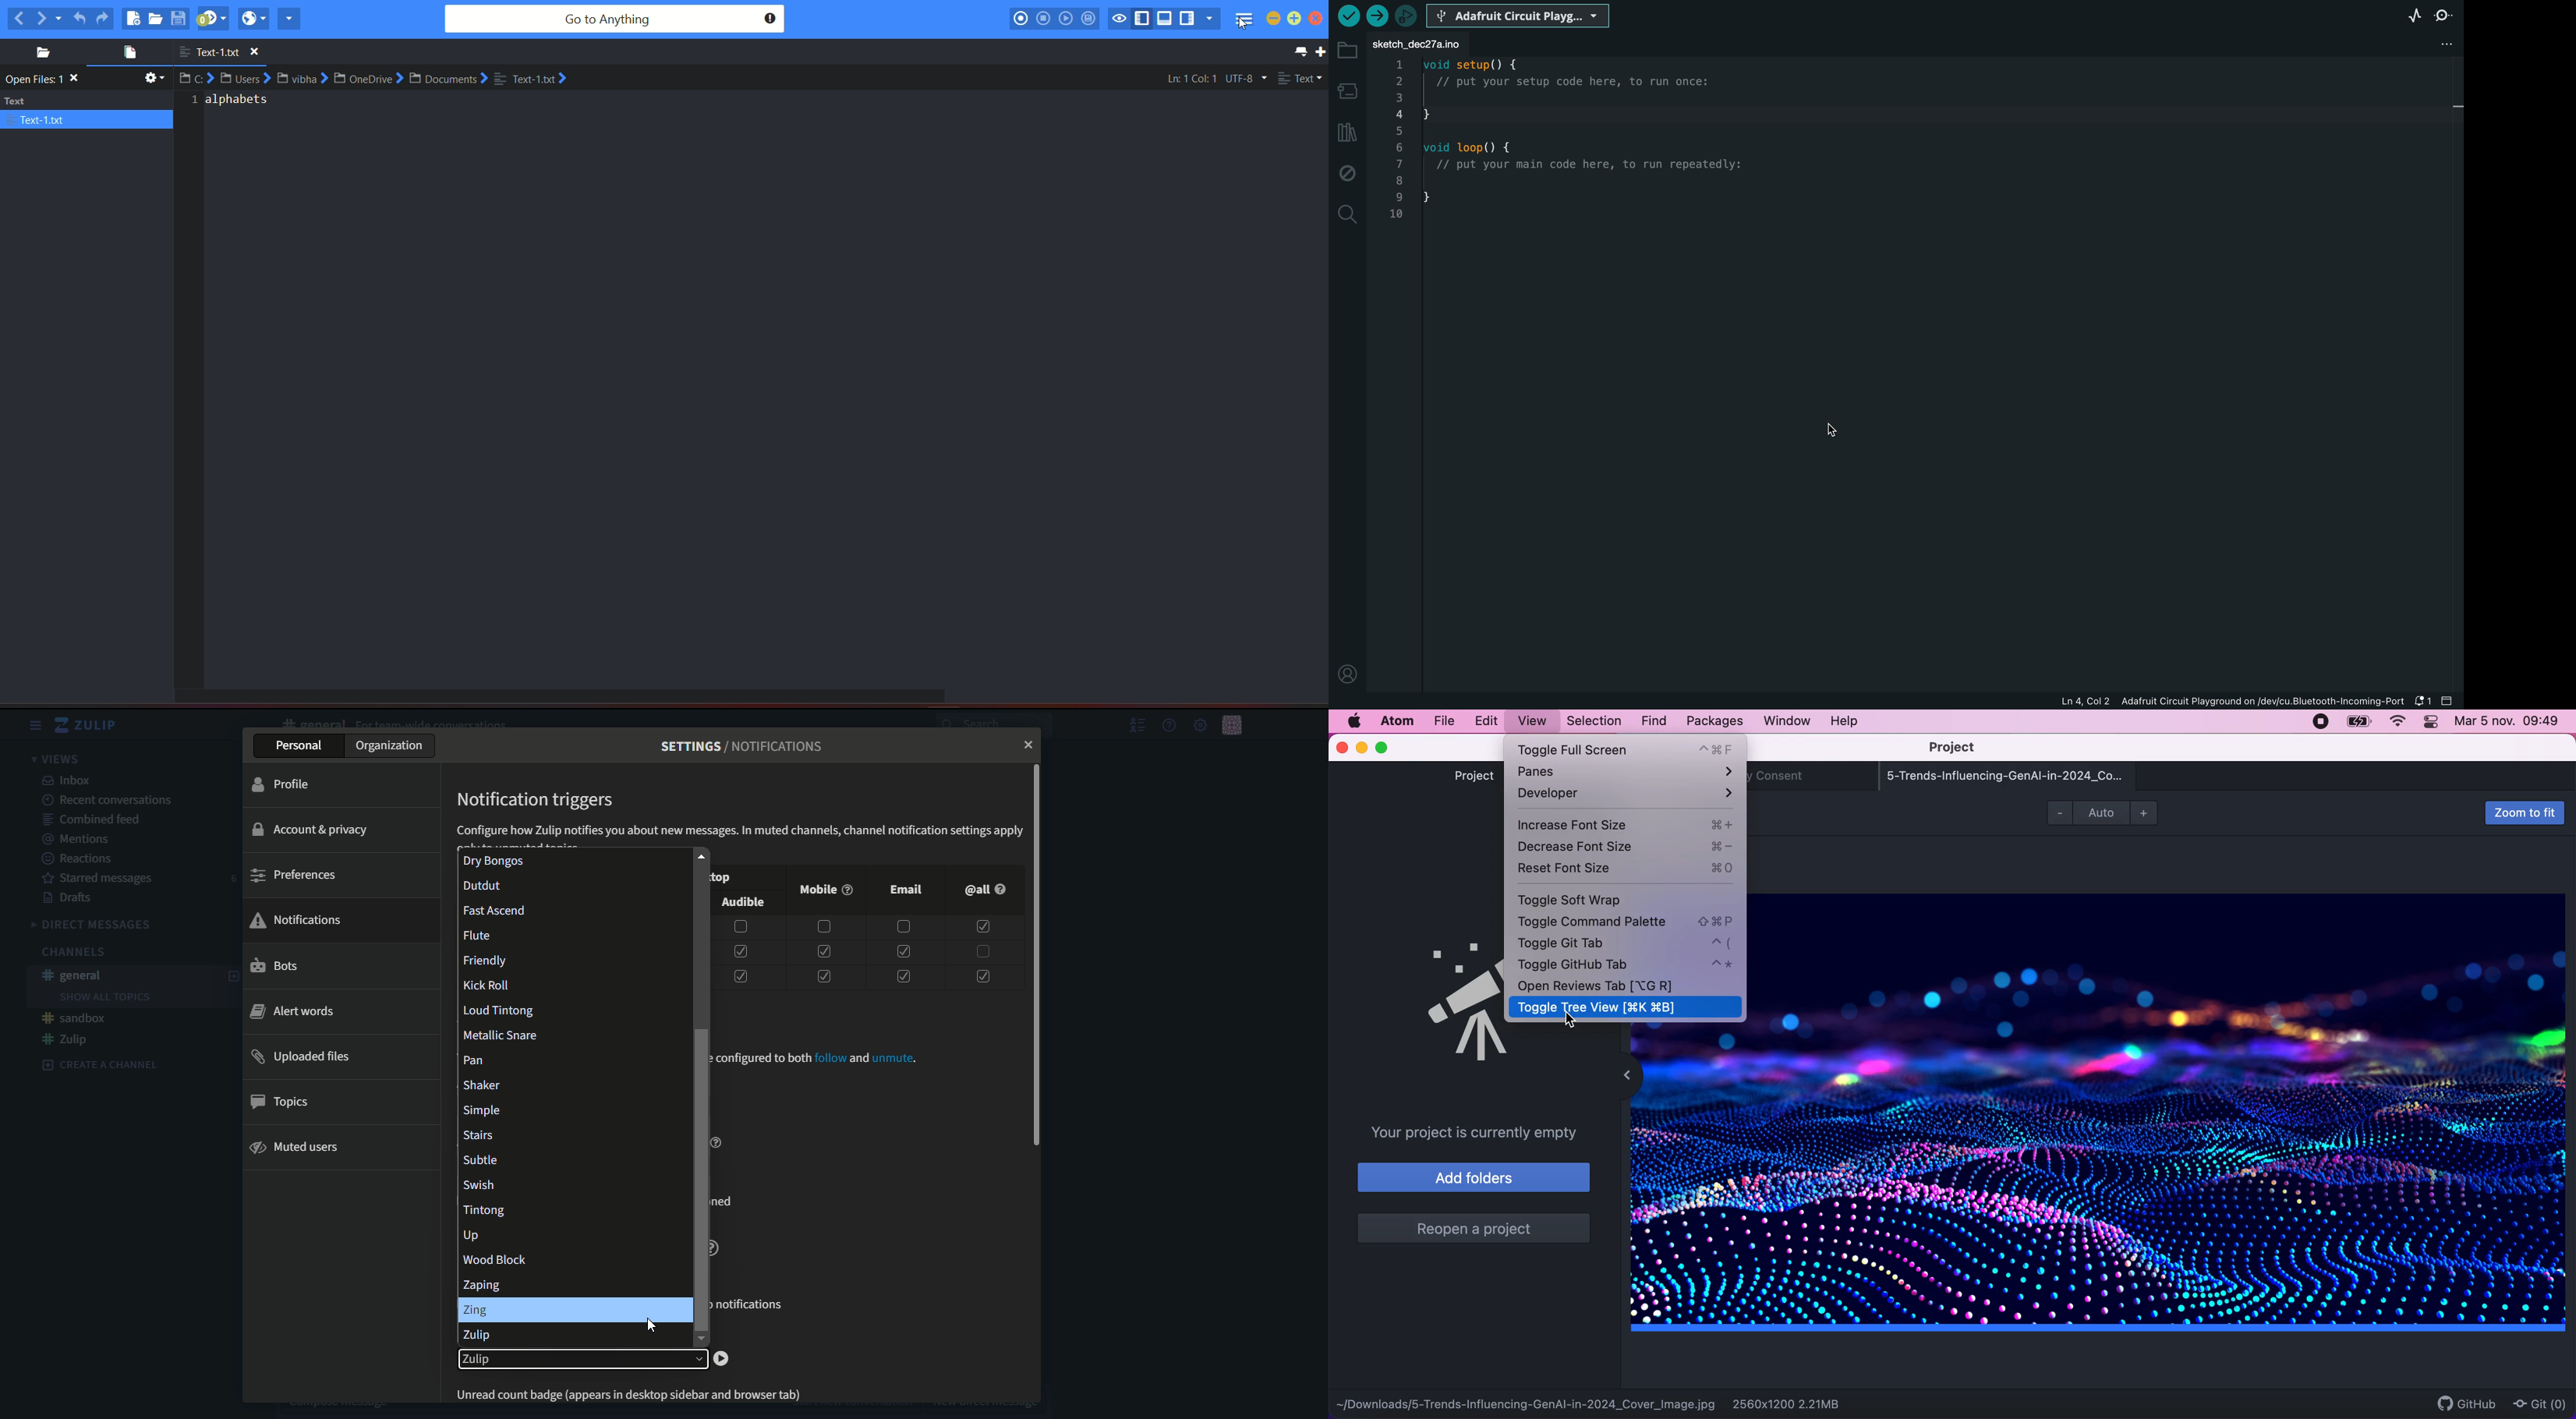  Describe the element at coordinates (907, 889) in the screenshot. I see `email` at that location.